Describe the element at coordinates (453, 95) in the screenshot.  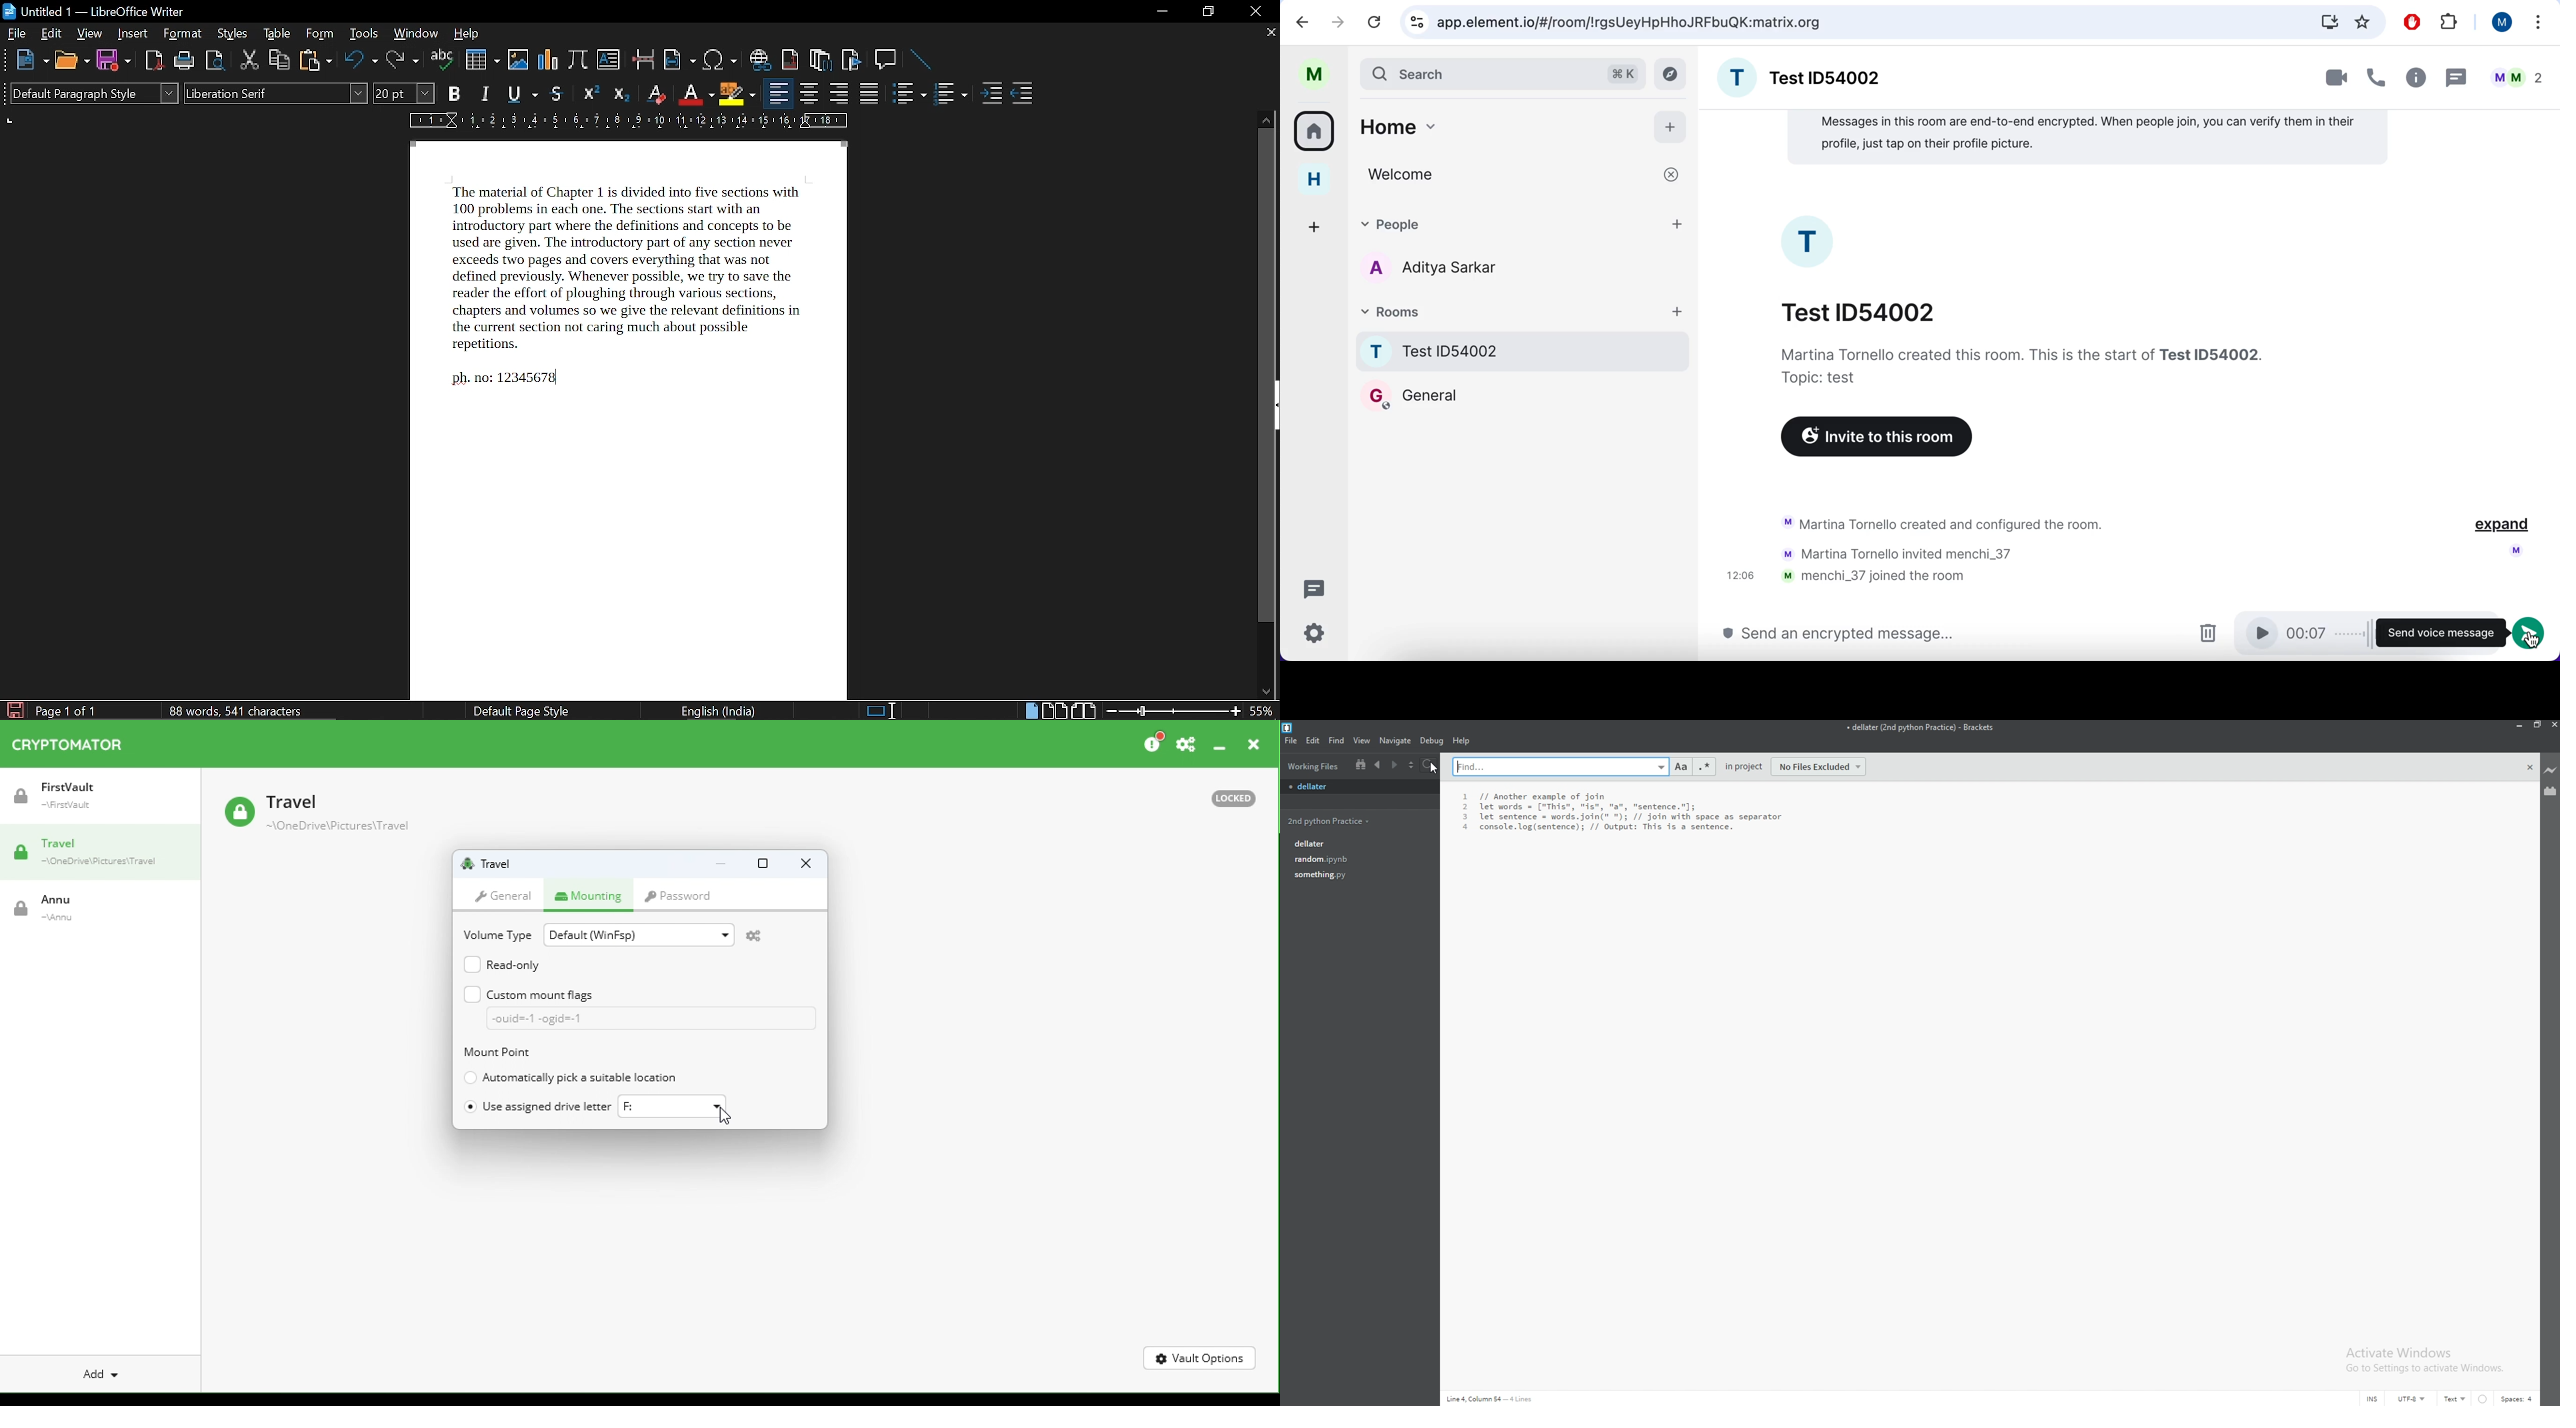
I see `bold` at that location.